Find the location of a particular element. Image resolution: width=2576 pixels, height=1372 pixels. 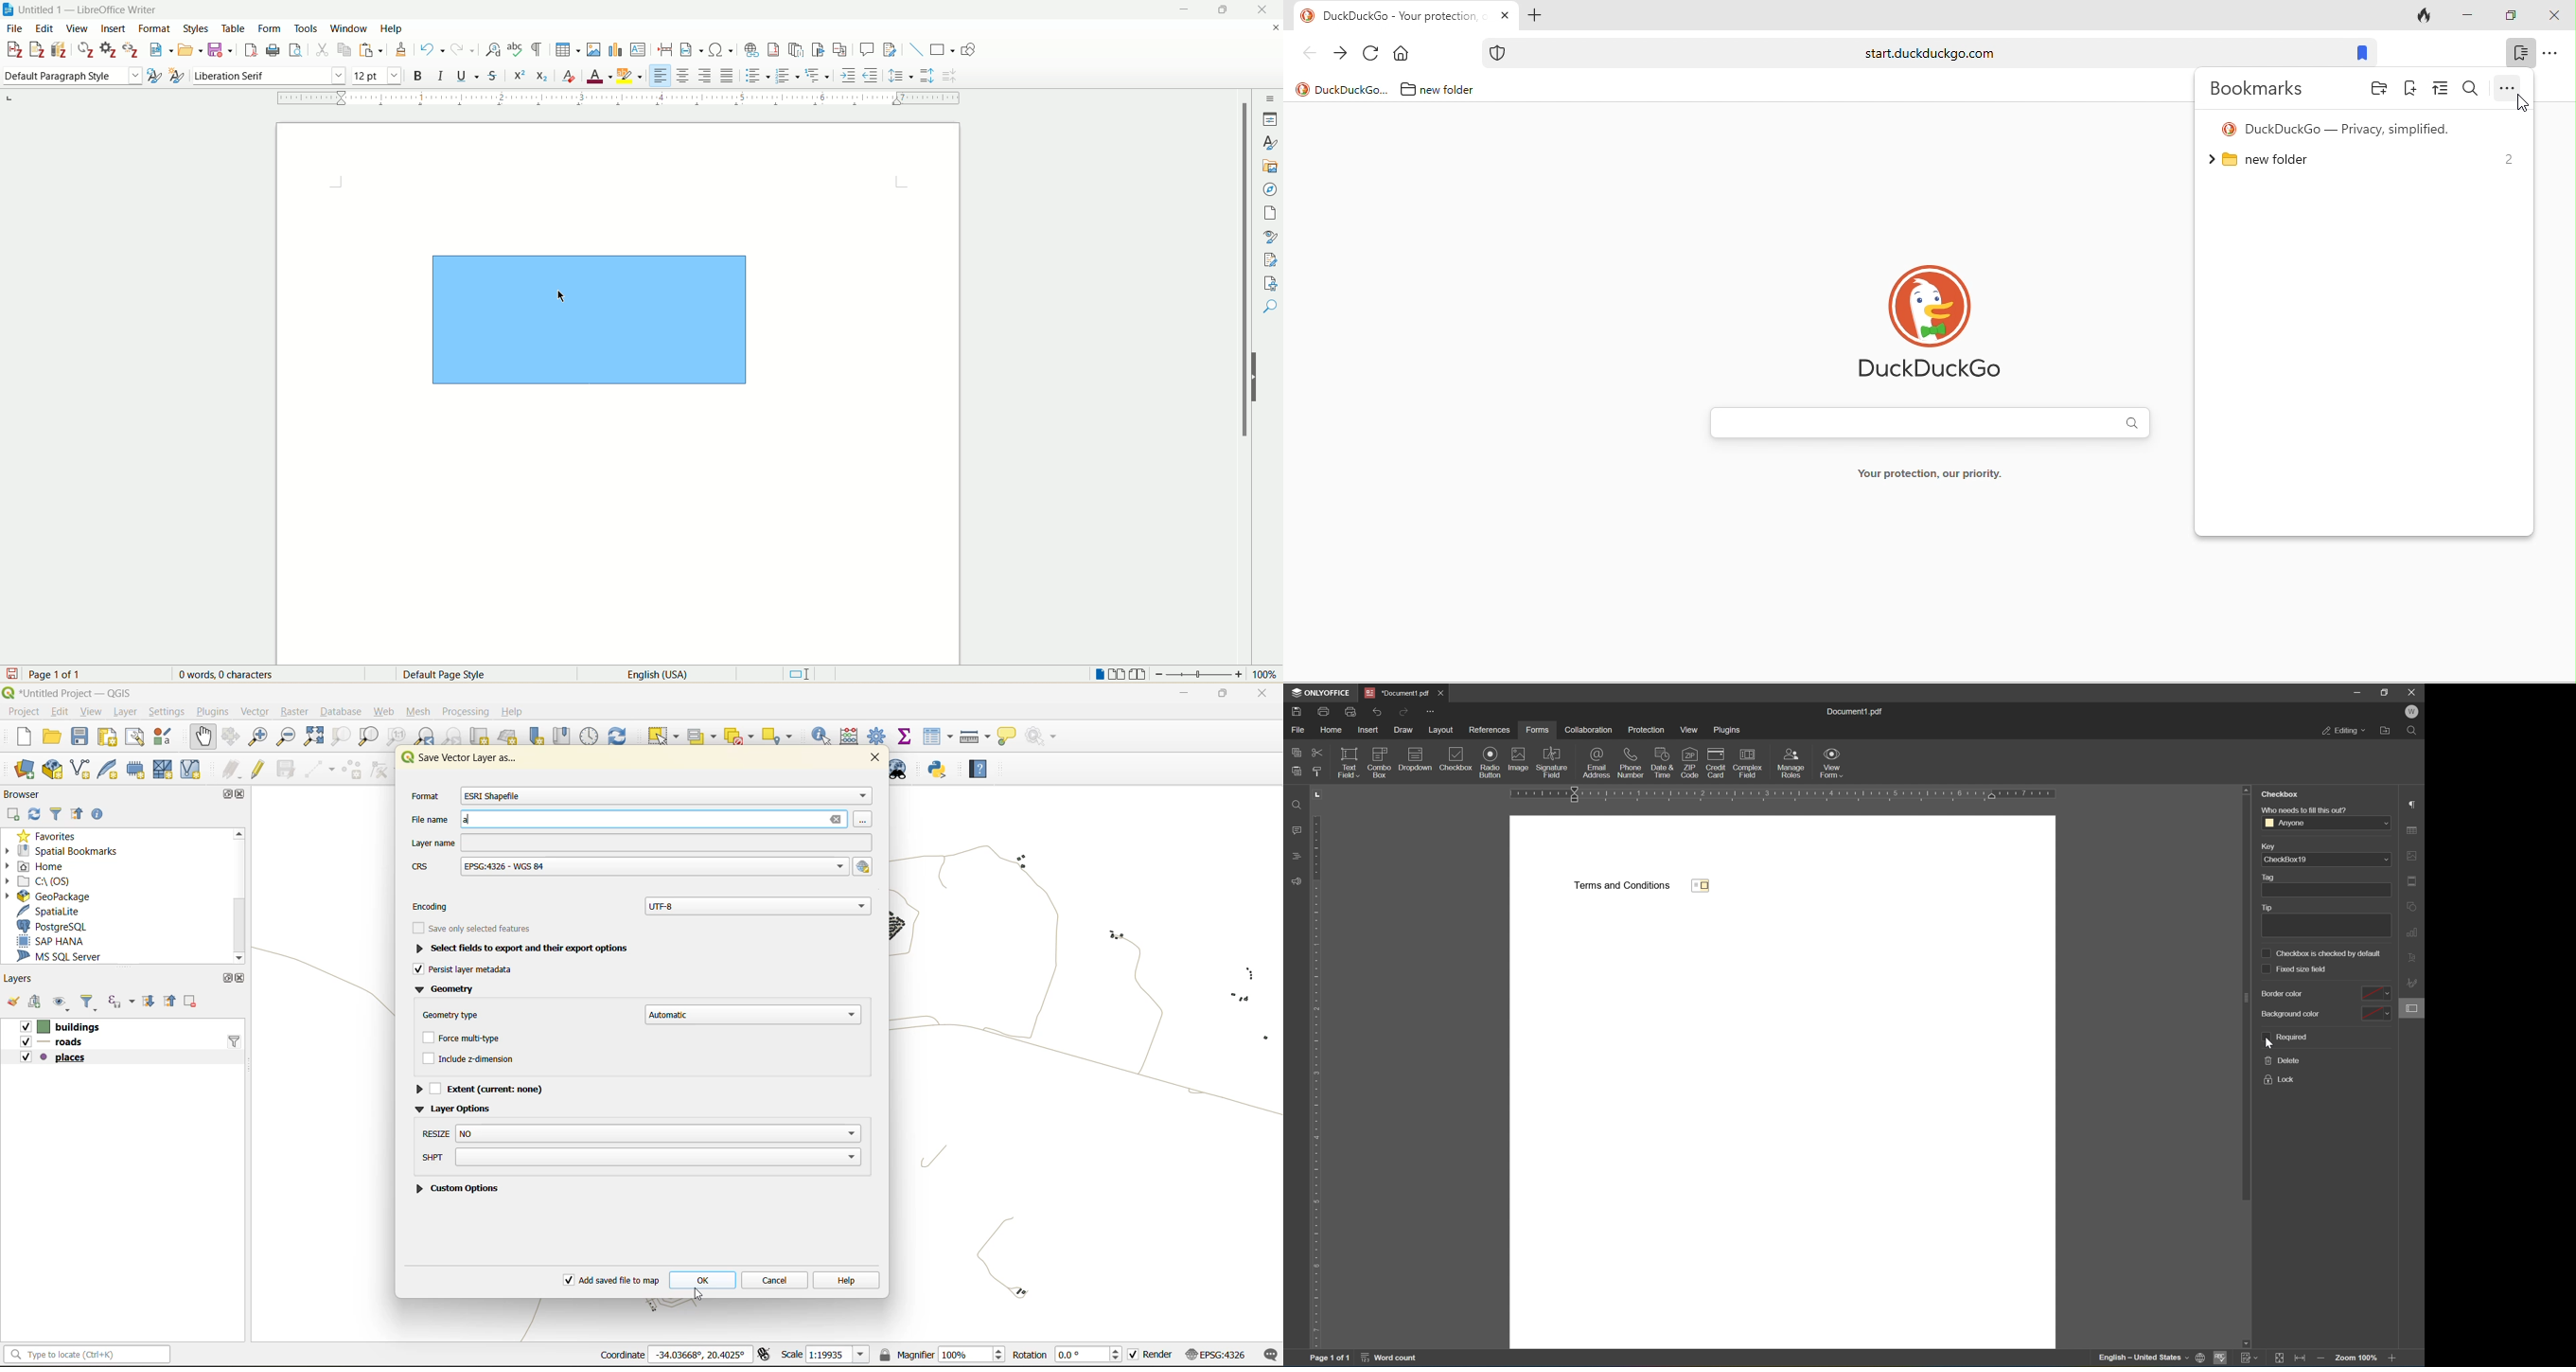

align left is located at coordinates (659, 74).